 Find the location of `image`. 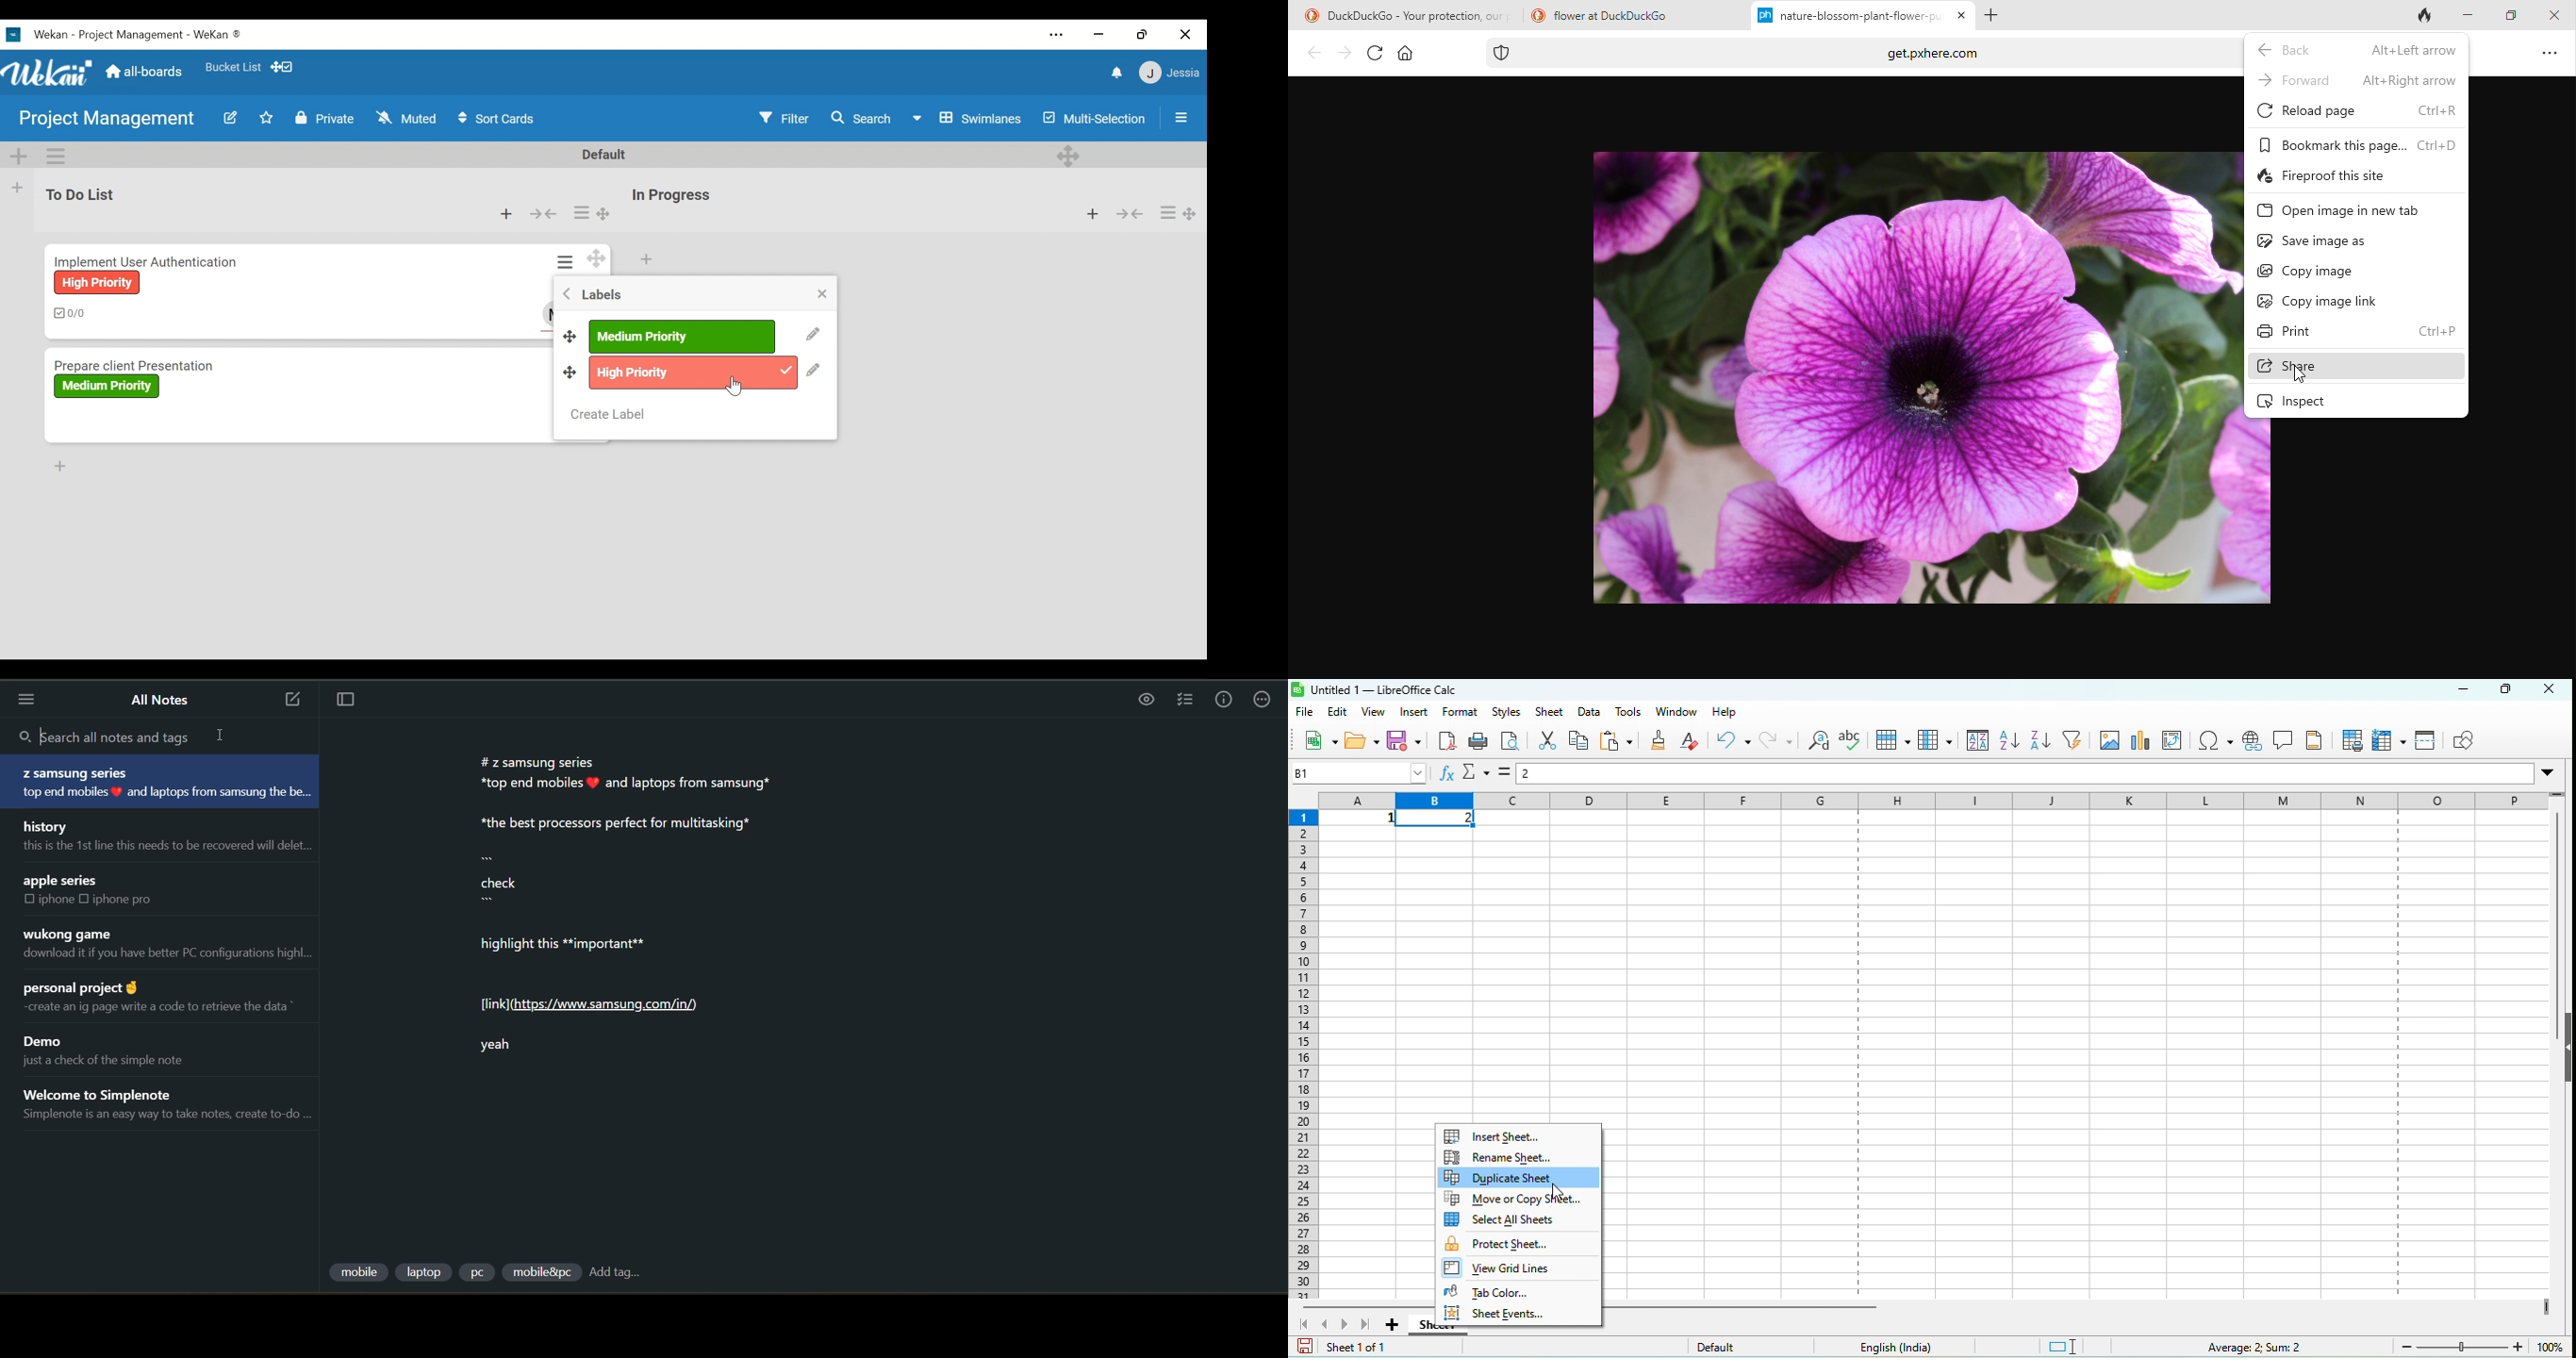

image is located at coordinates (1912, 377).